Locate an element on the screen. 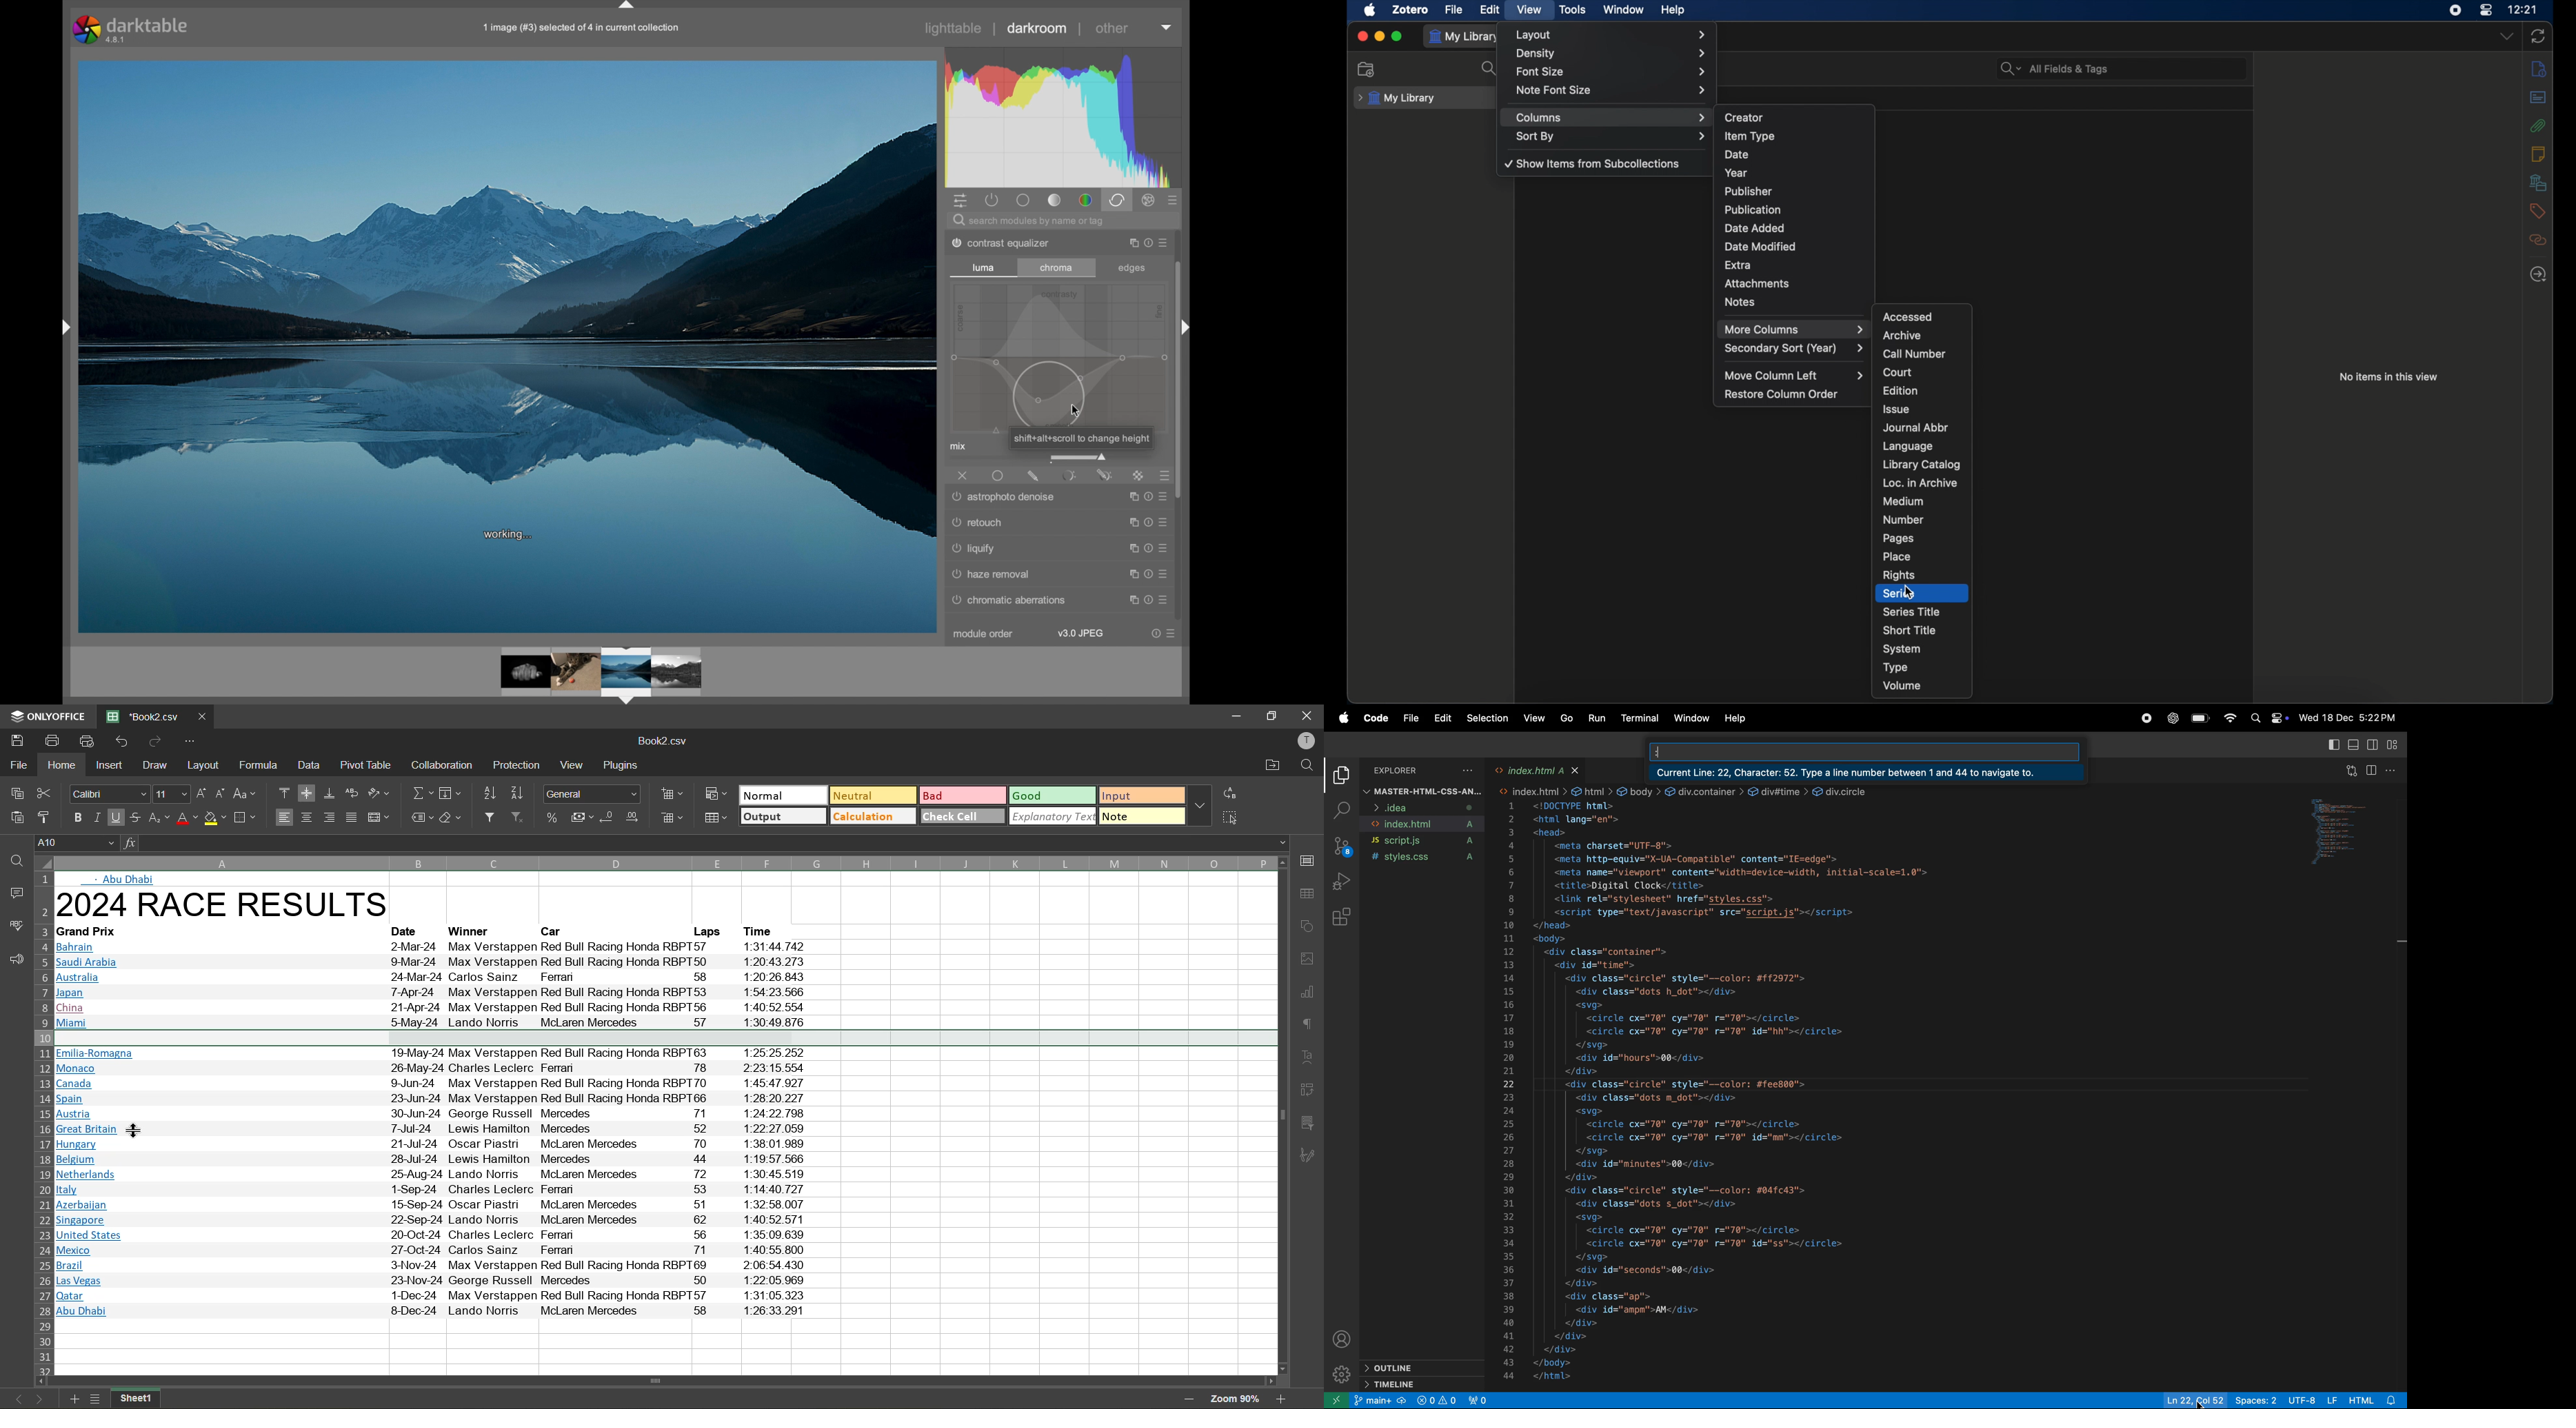  mix is located at coordinates (958, 446).